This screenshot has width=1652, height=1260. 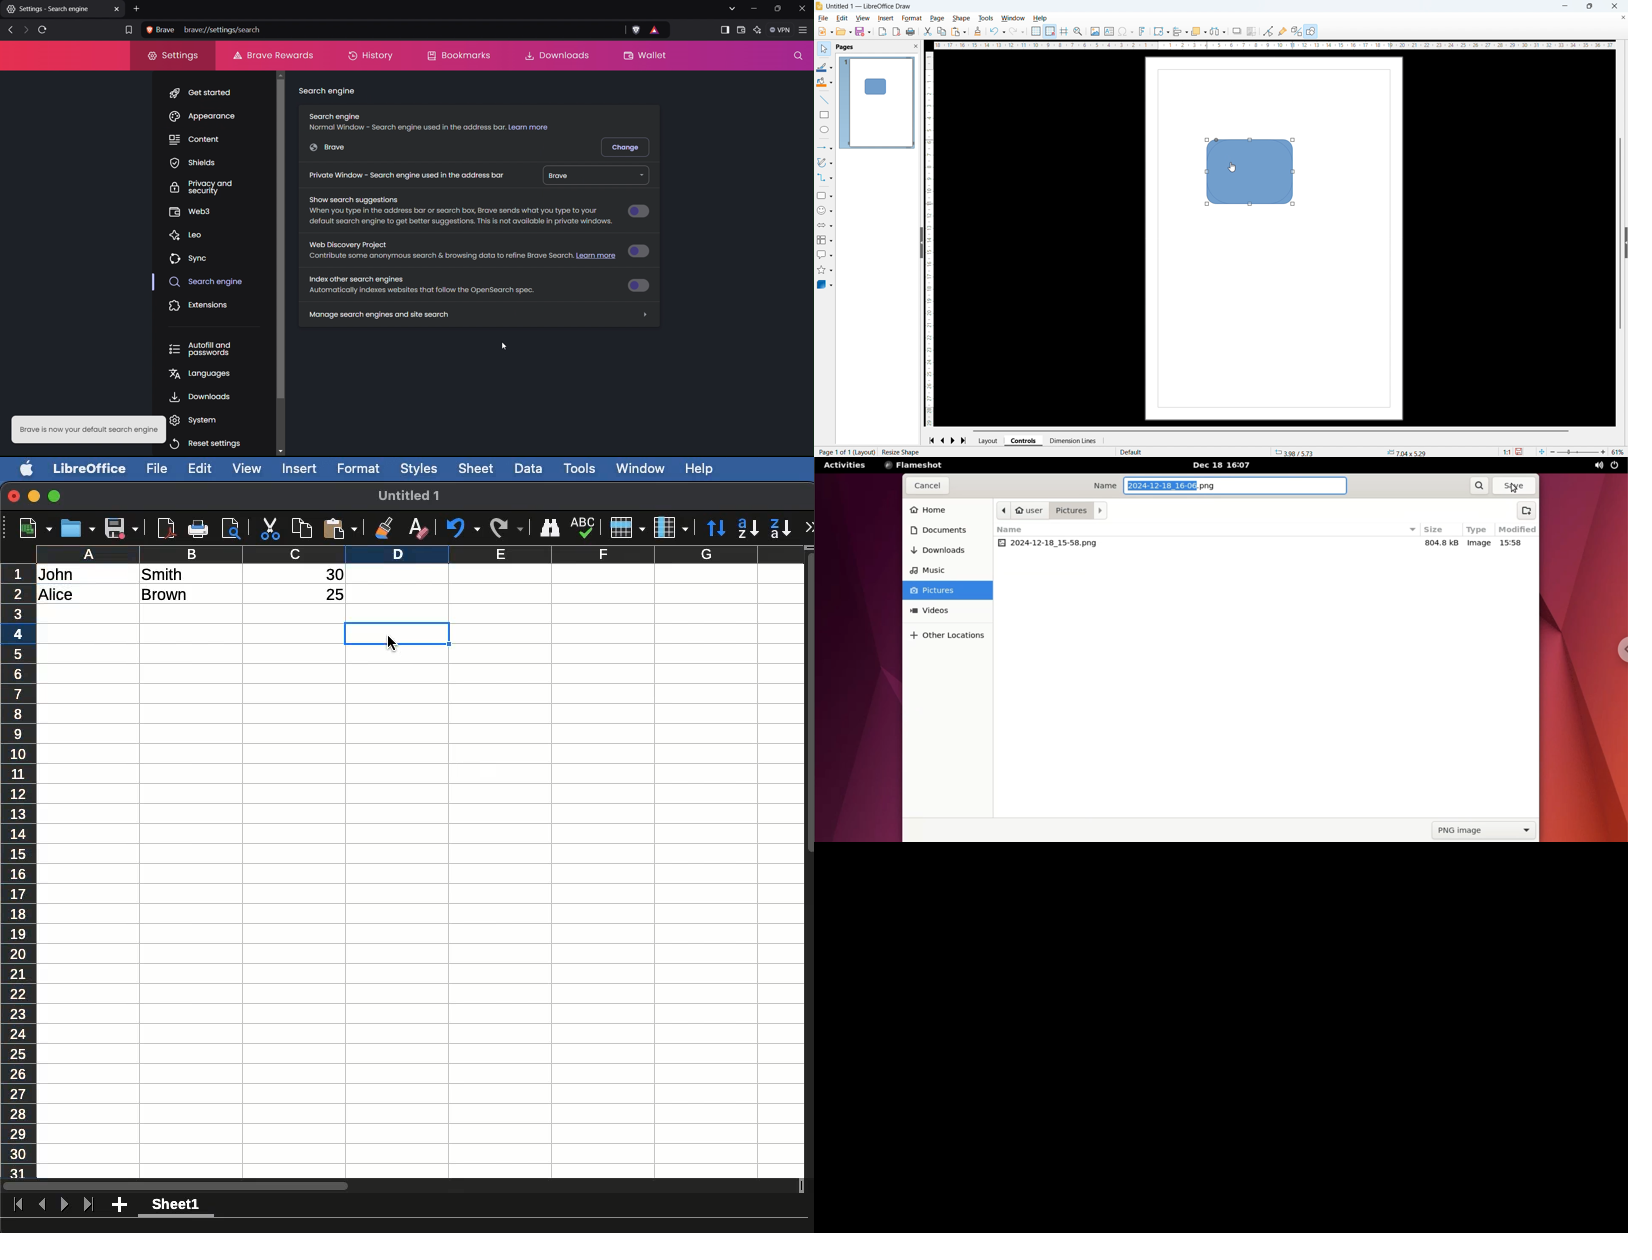 What do you see at coordinates (927, 32) in the screenshot?
I see `cut ` at bounding box center [927, 32].